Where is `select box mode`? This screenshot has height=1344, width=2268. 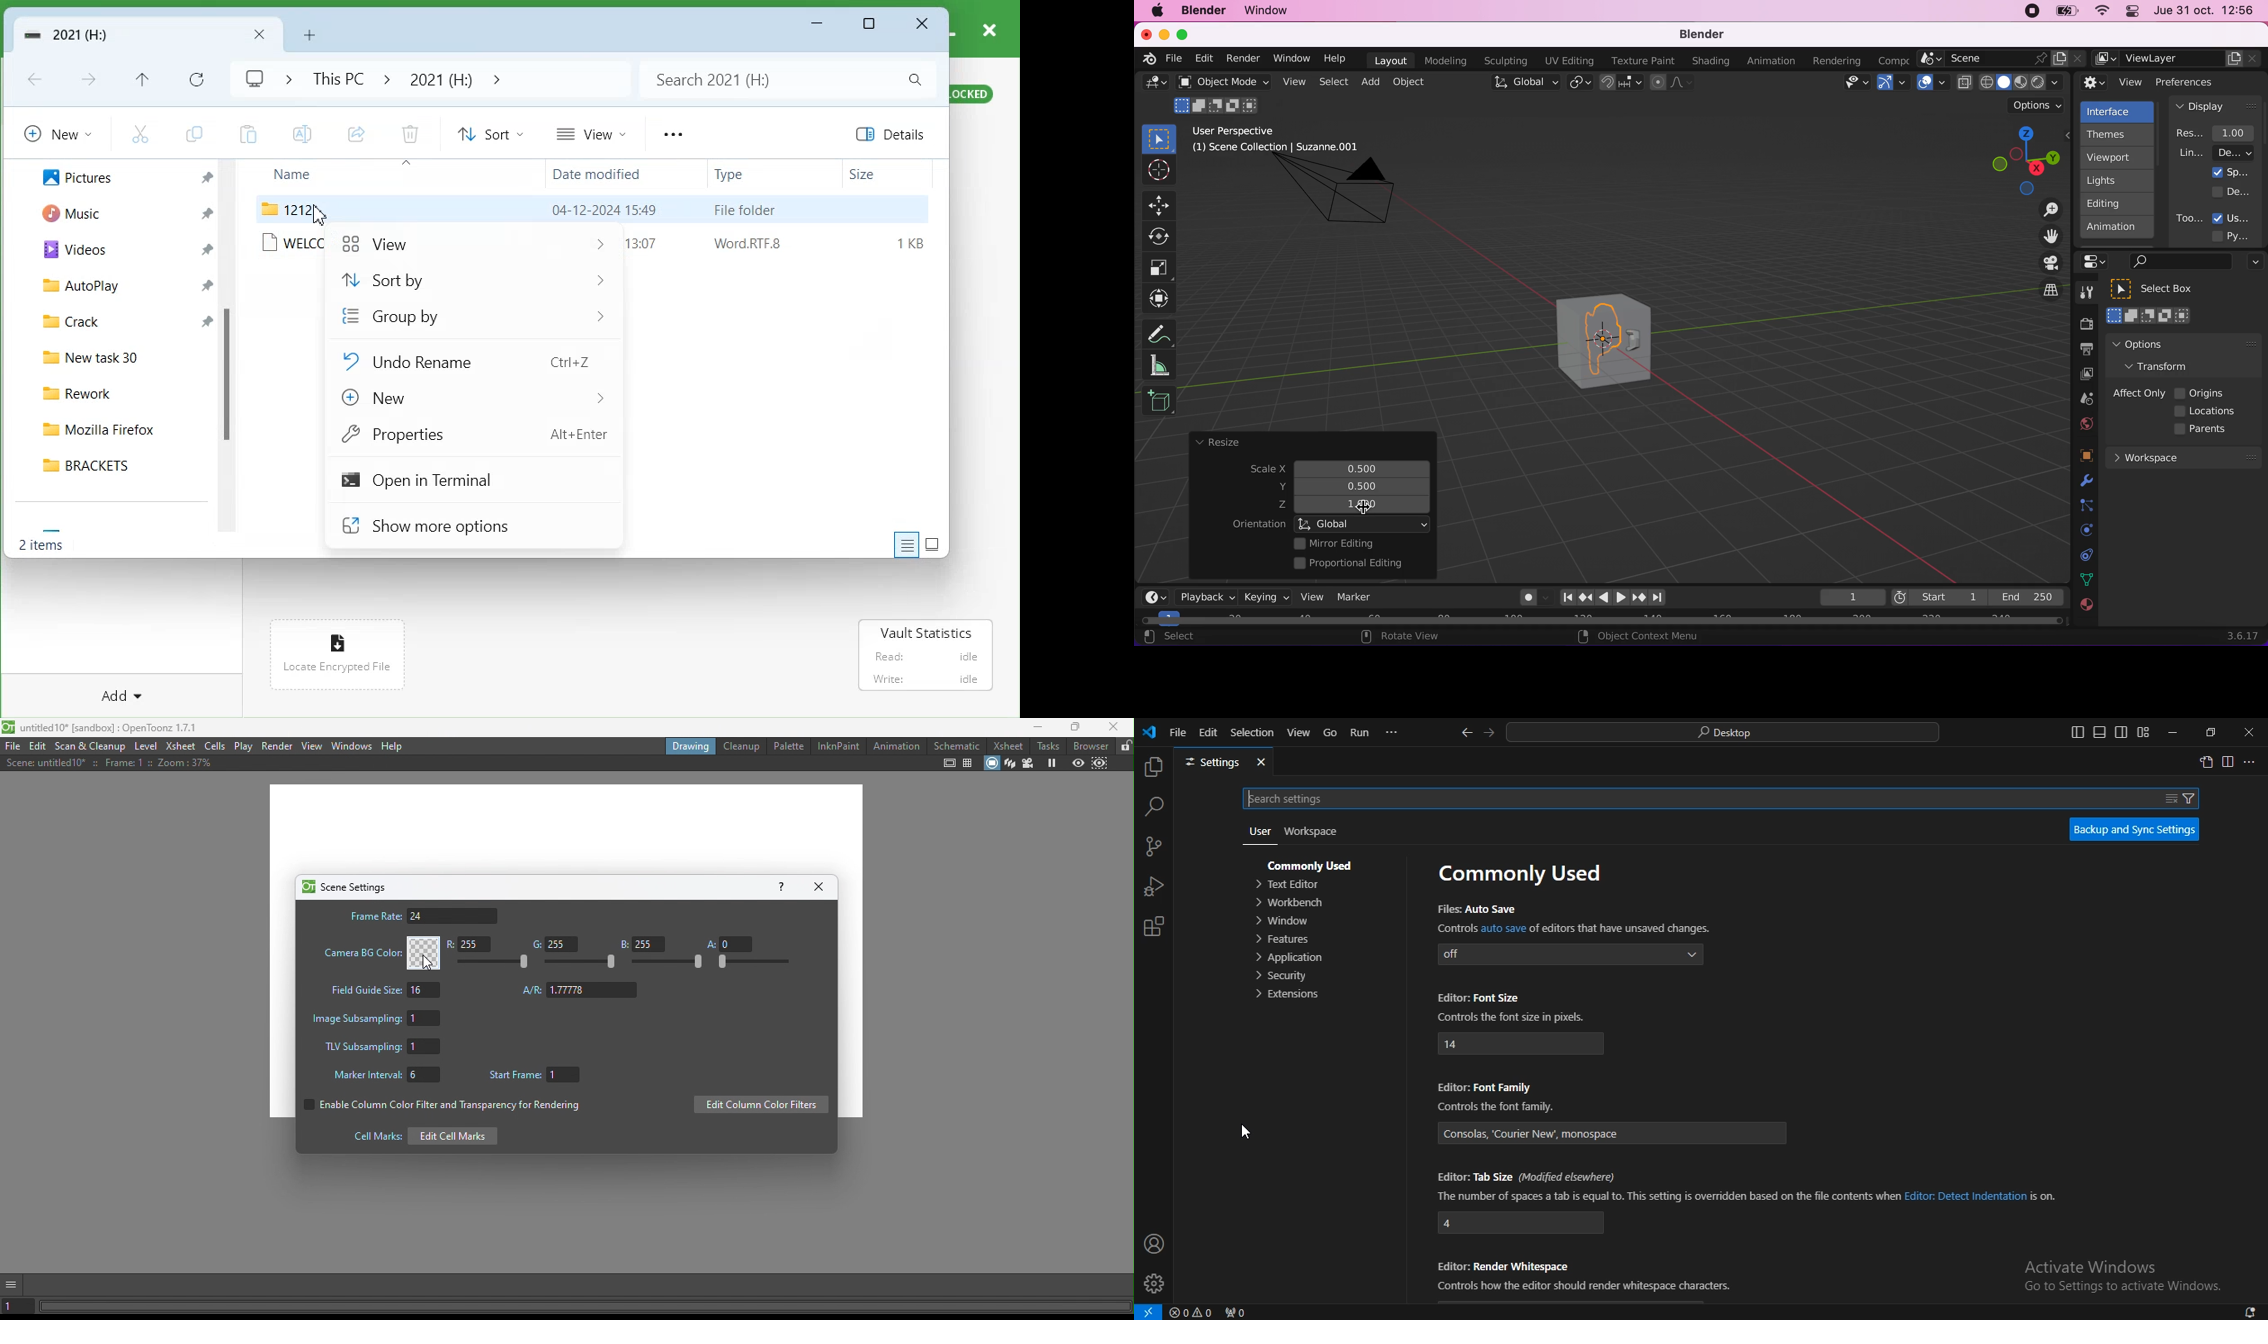 select box mode is located at coordinates (2149, 316).